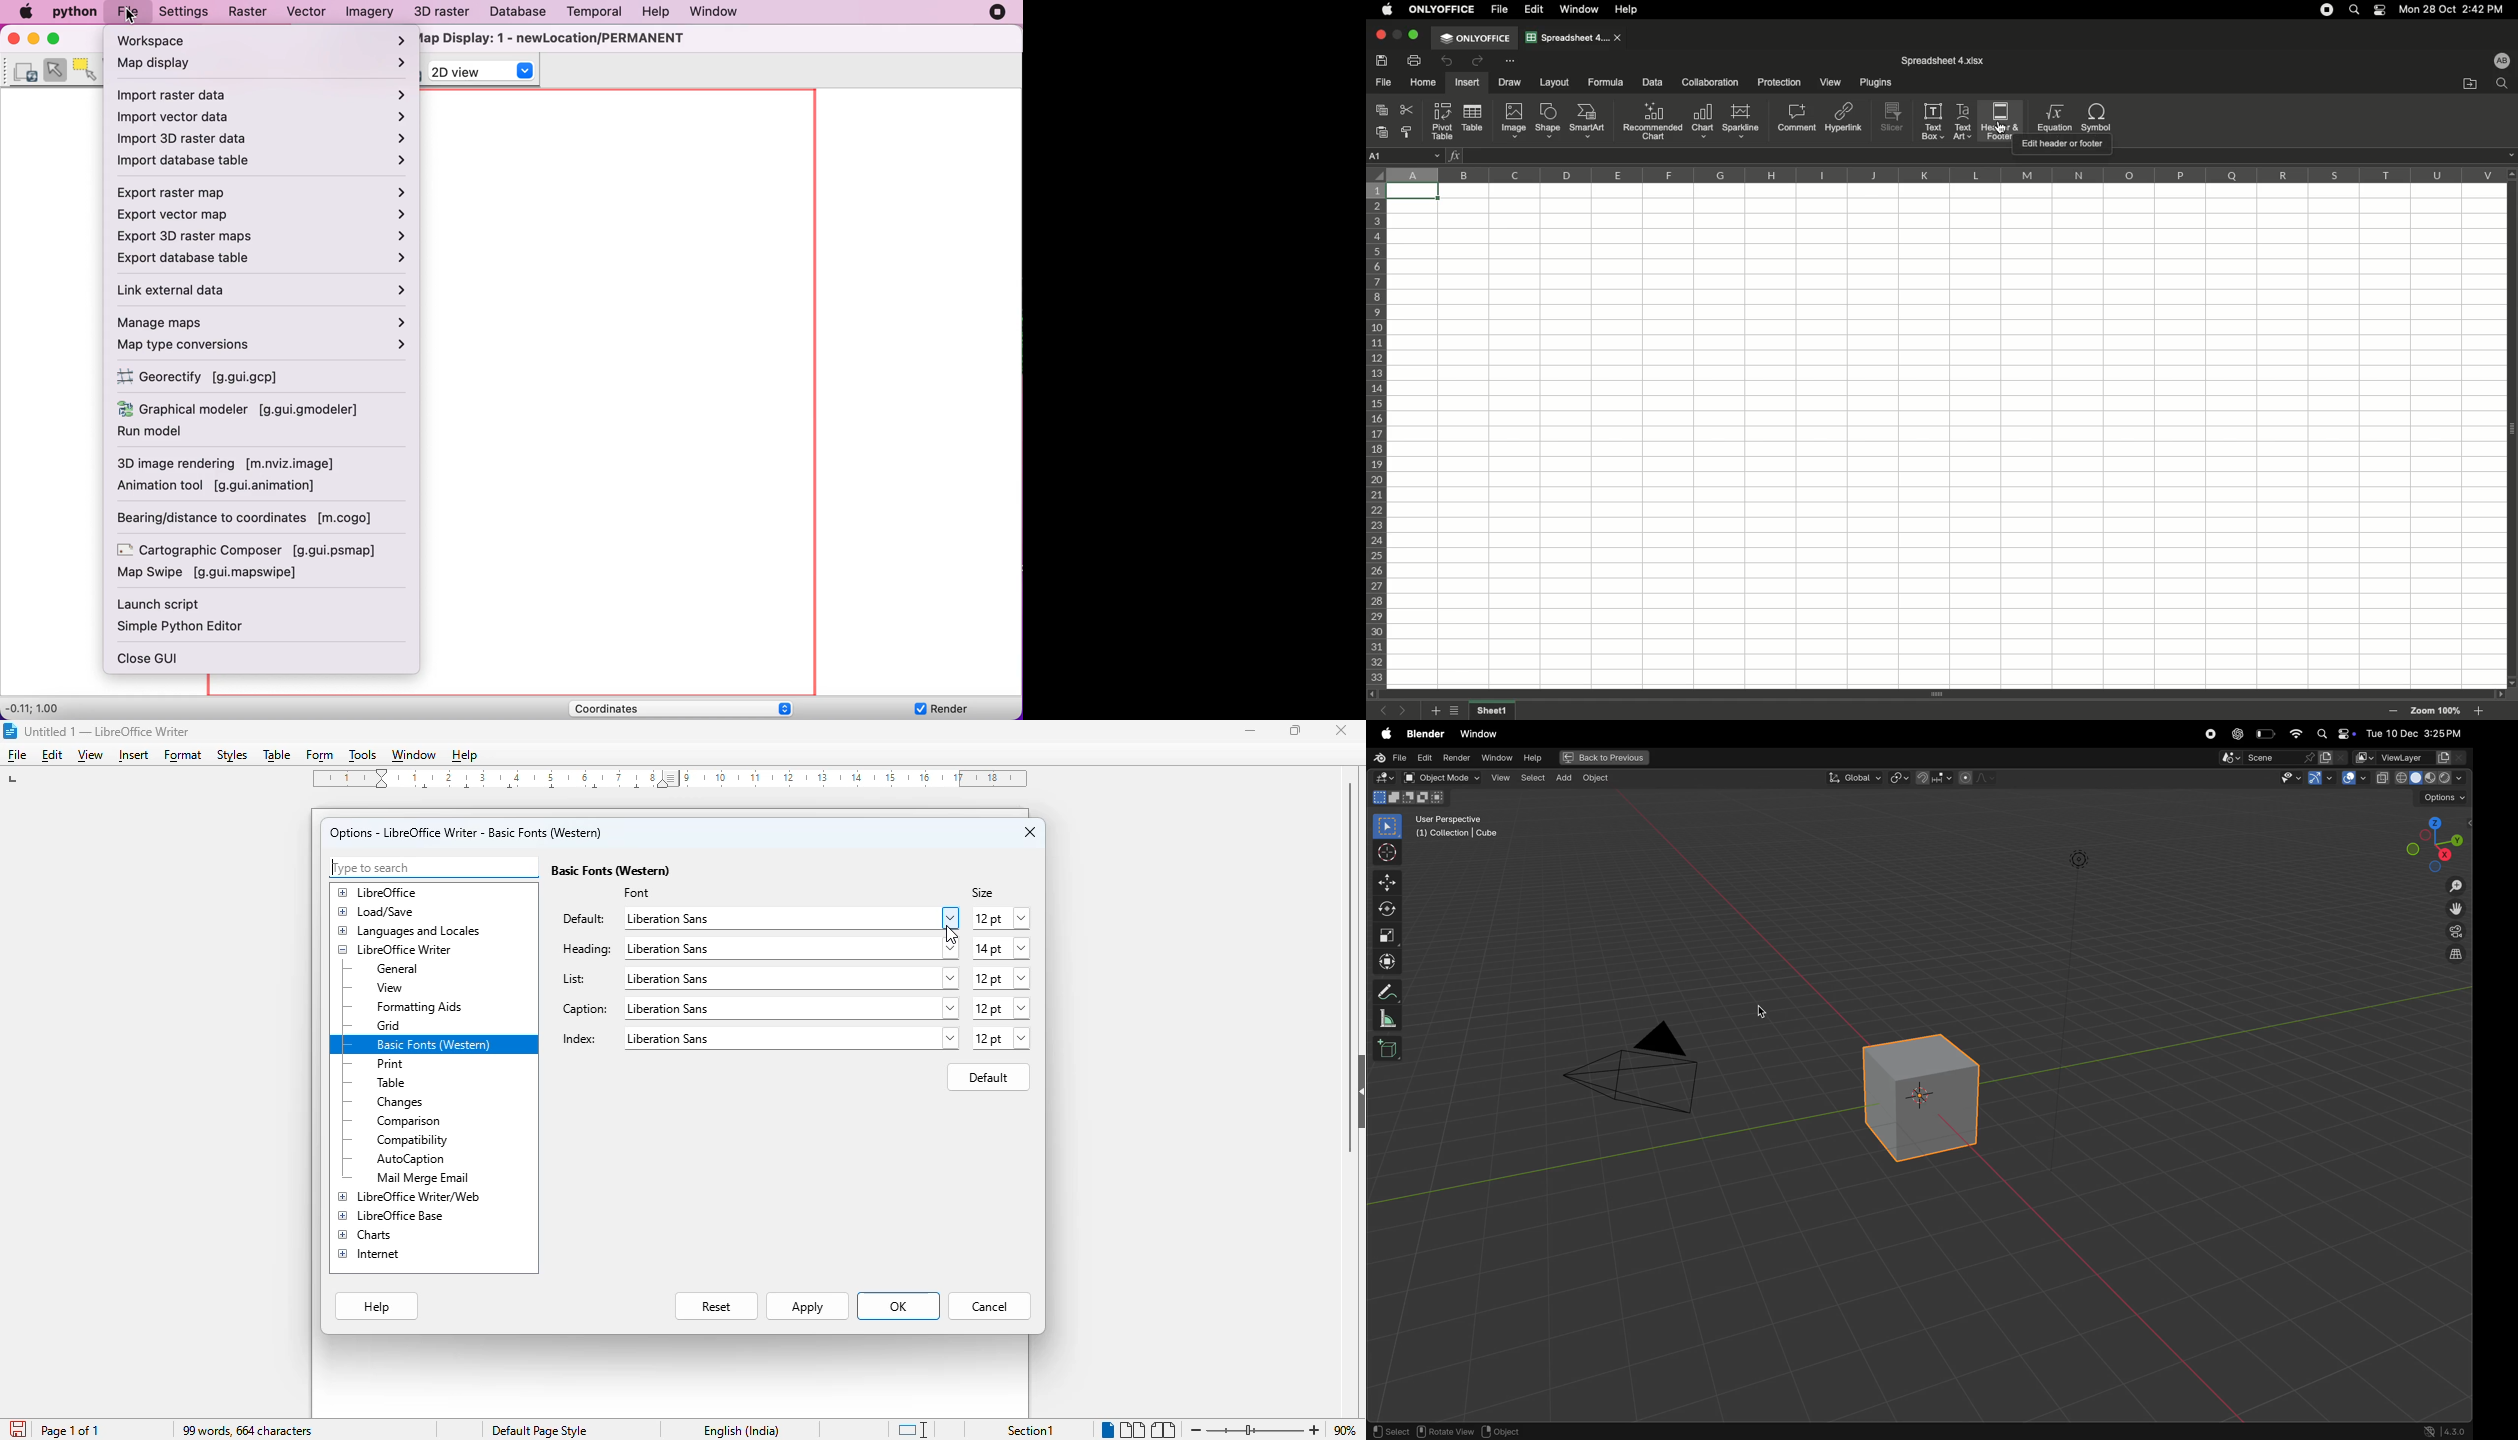 This screenshot has width=2520, height=1456. Describe the element at coordinates (576, 979) in the screenshot. I see `list: ` at that location.